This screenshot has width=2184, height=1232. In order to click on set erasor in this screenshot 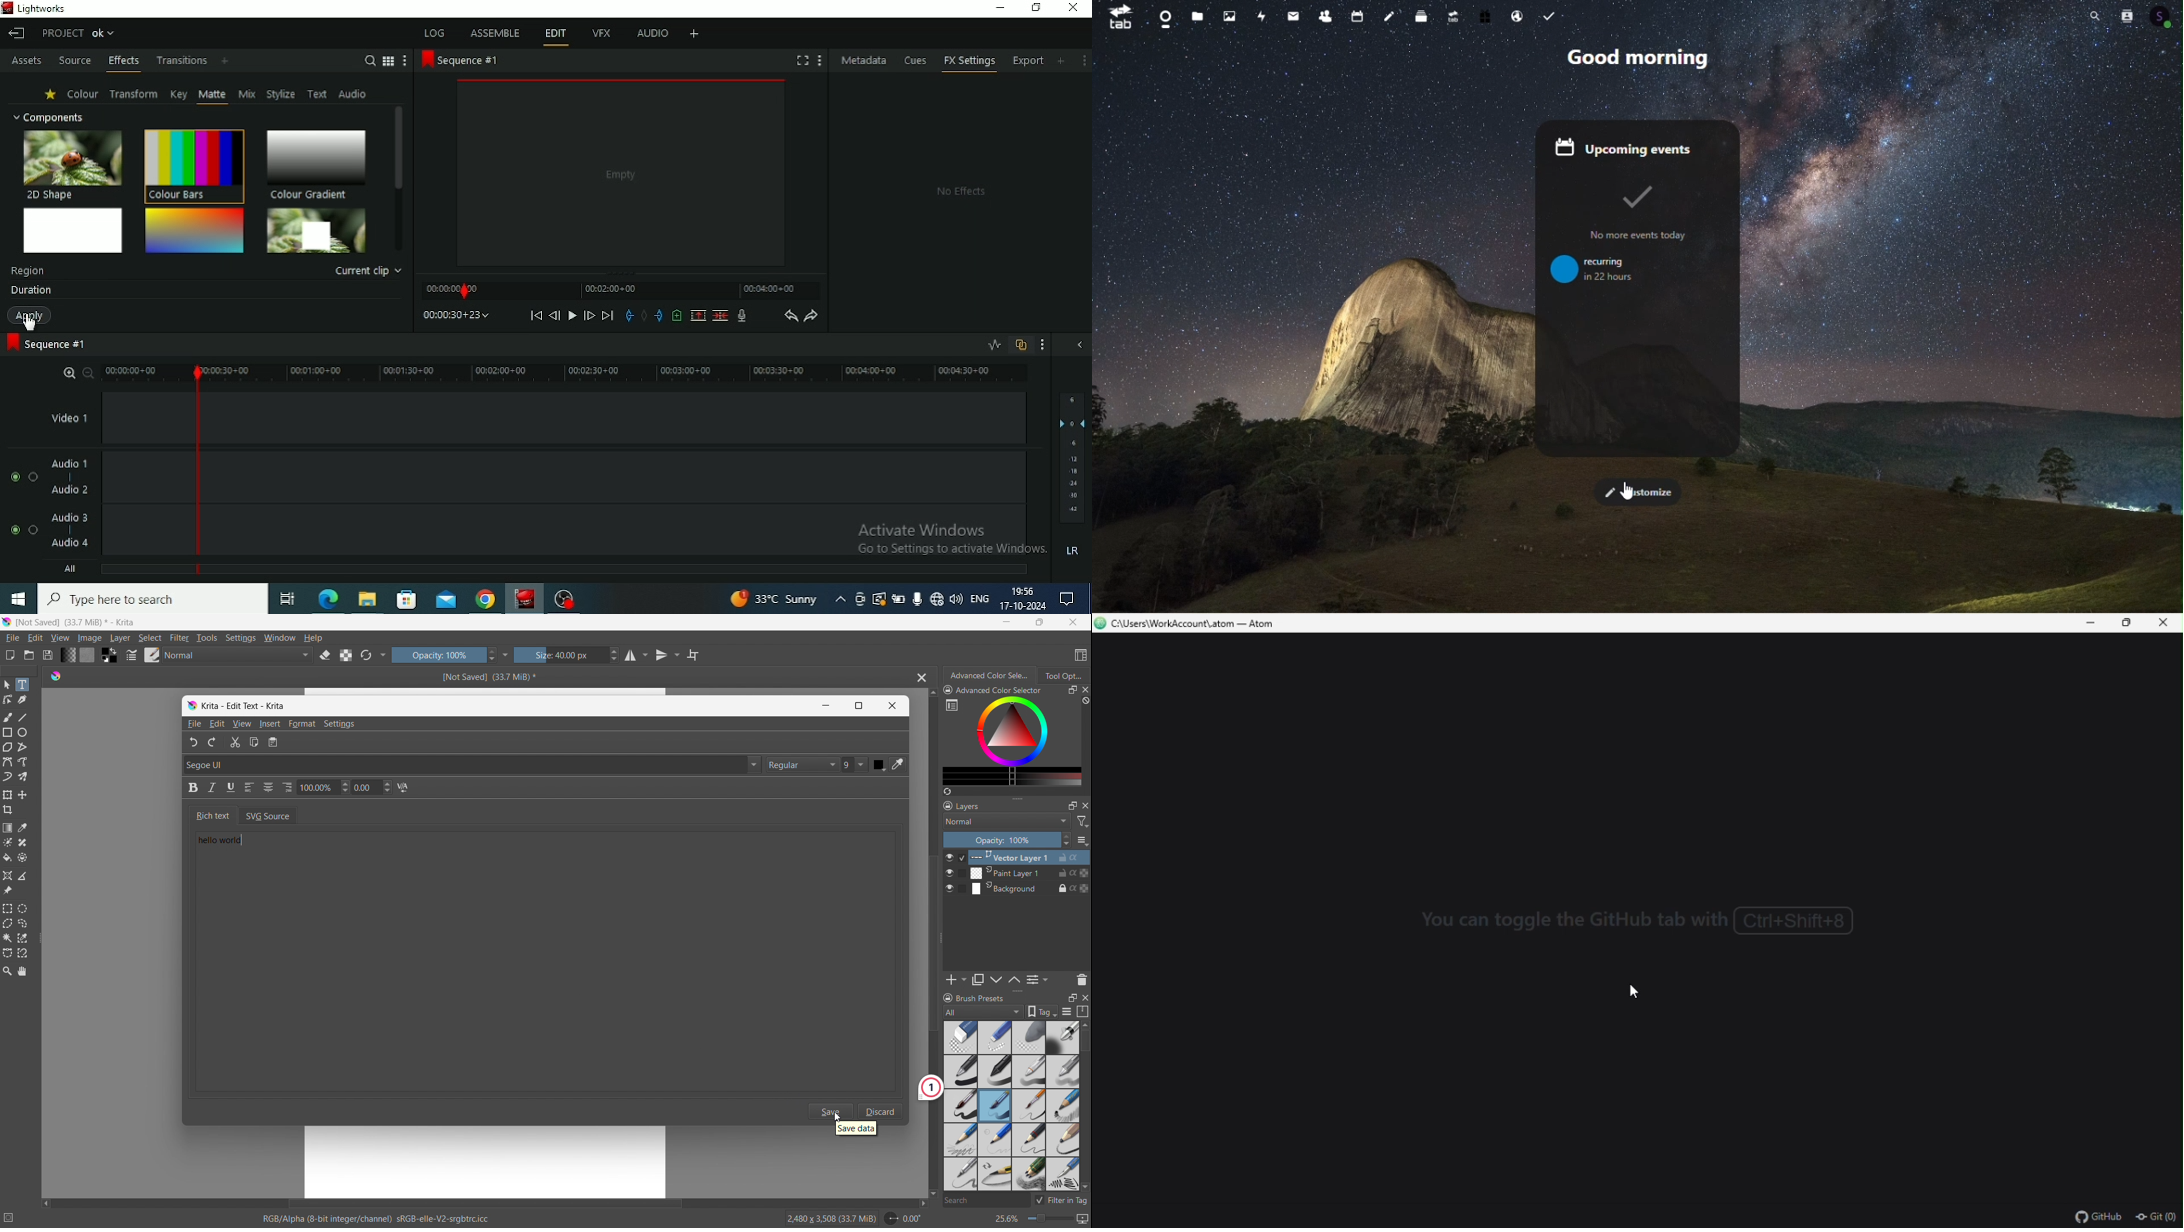, I will do `click(325, 656)`.